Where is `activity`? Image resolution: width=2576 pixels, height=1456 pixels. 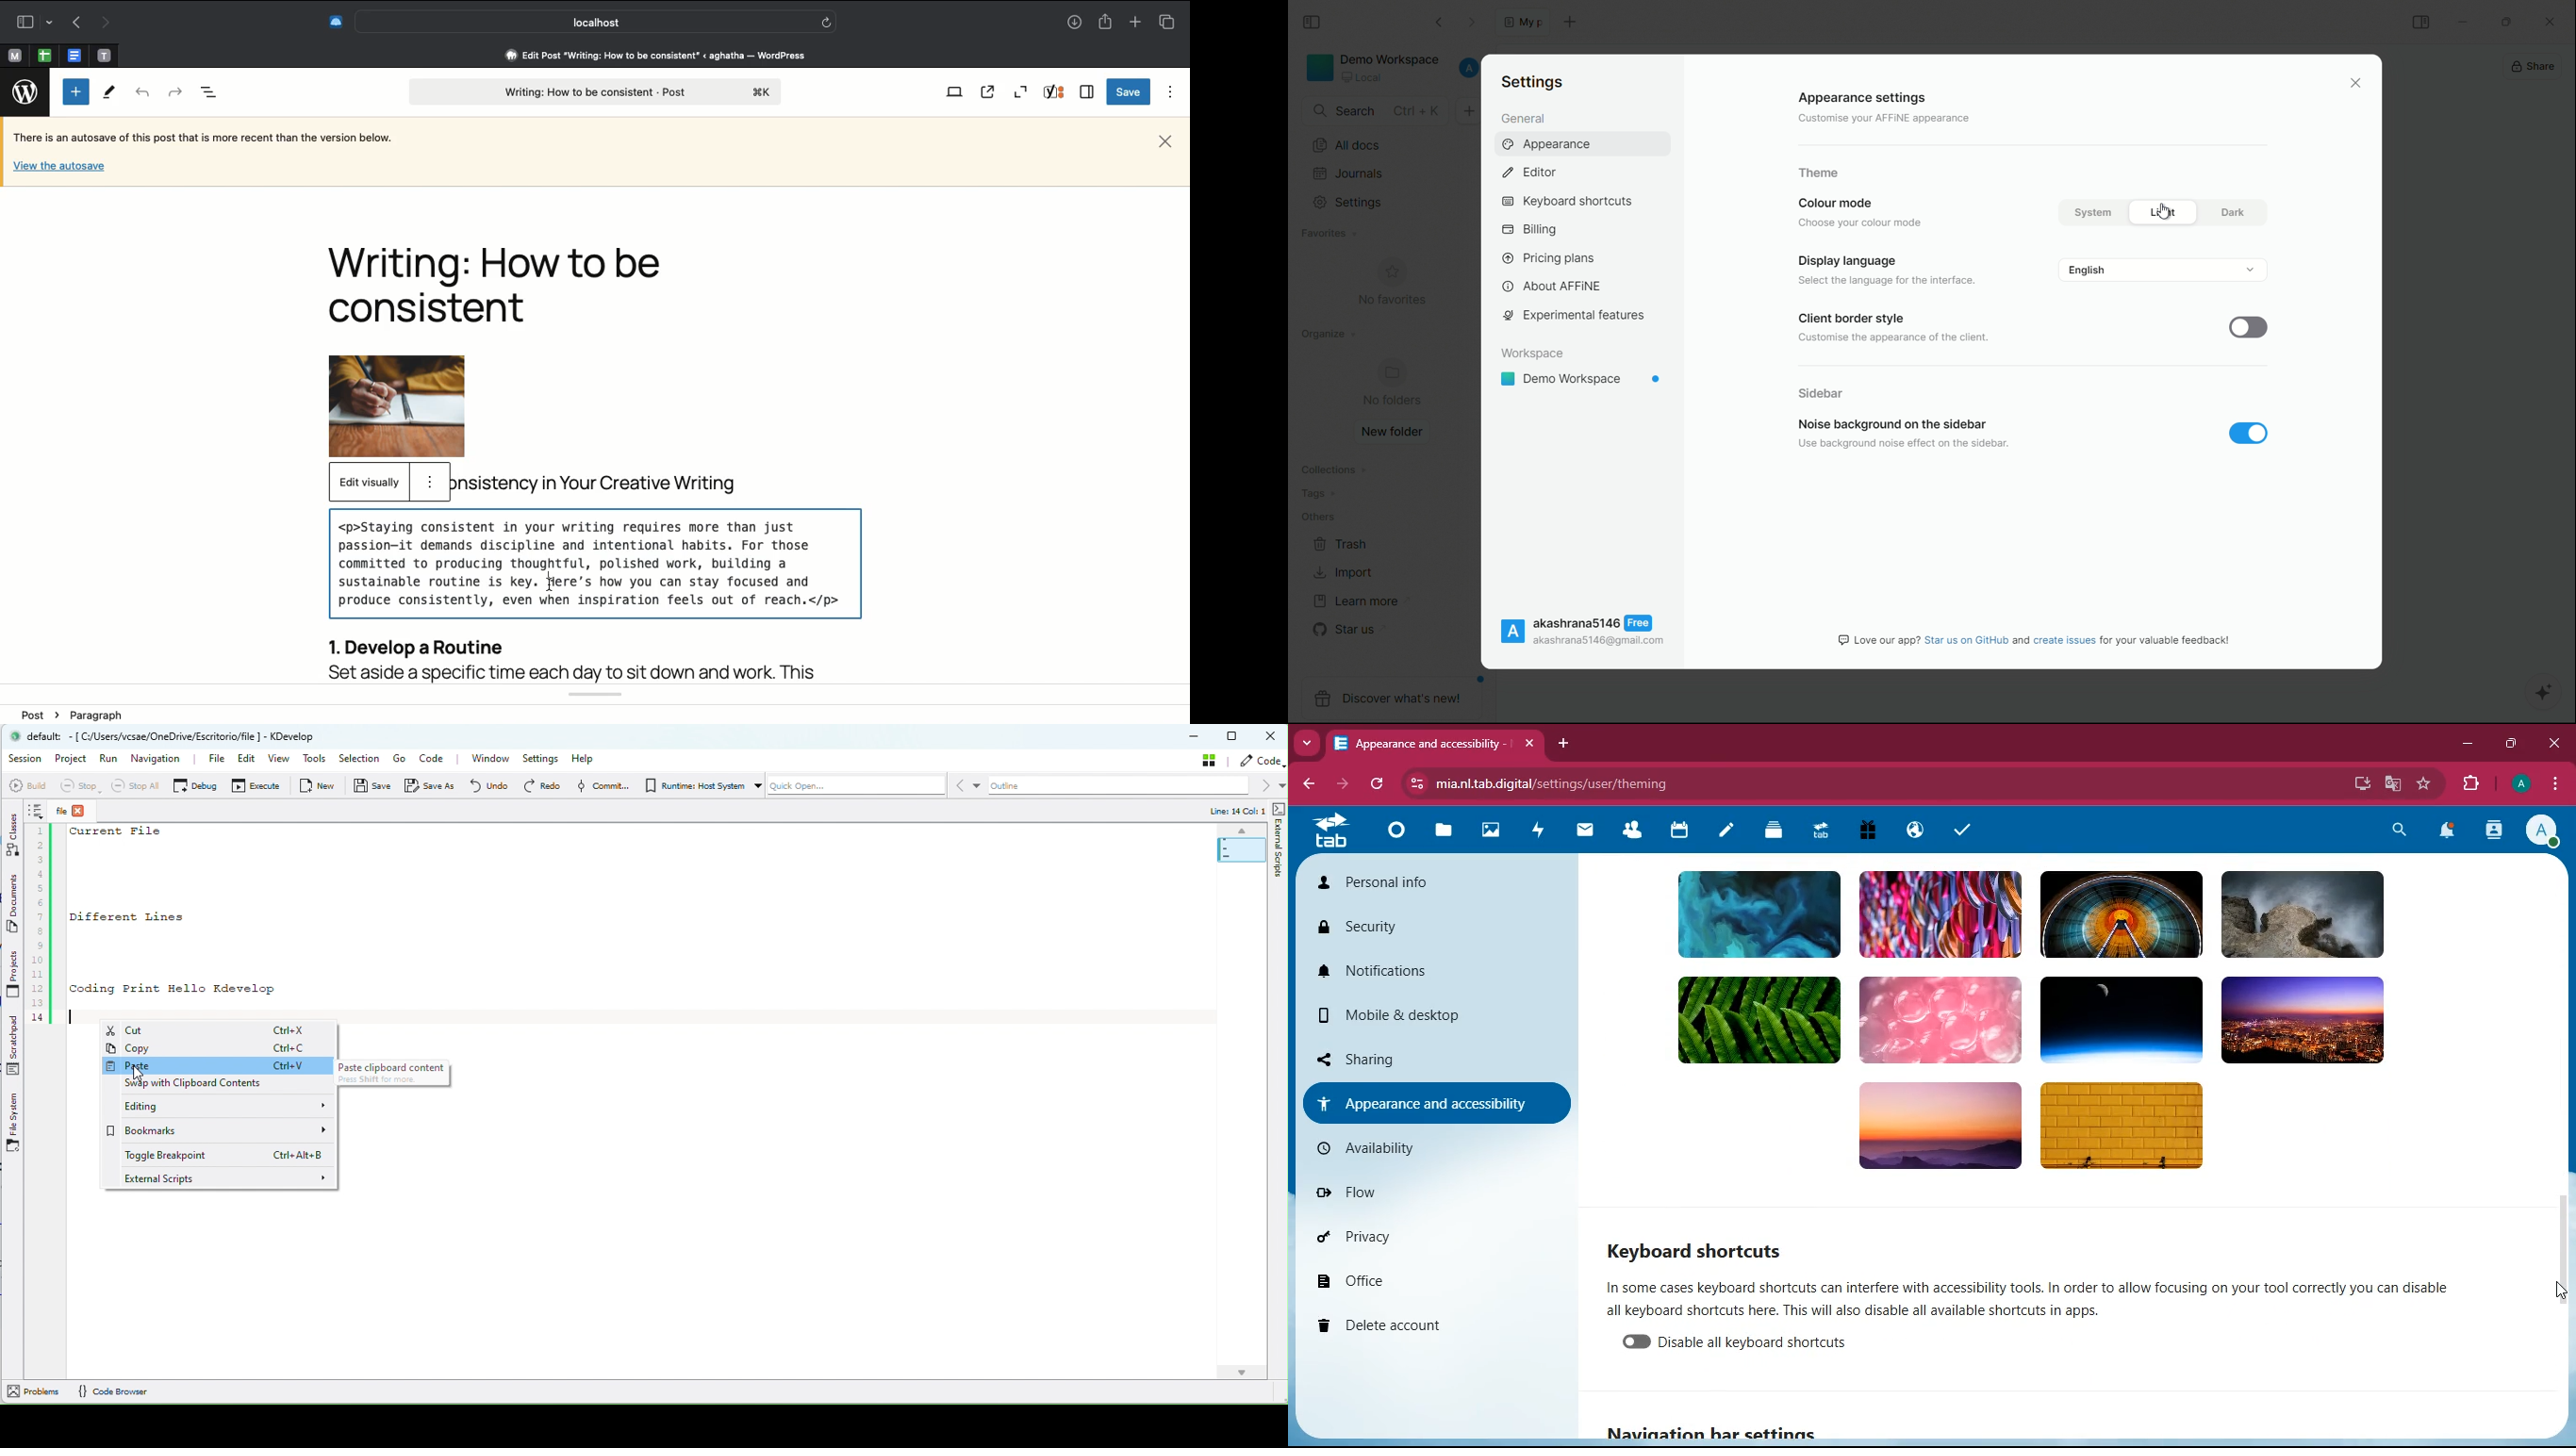 activity is located at coordinates (2492, 832).